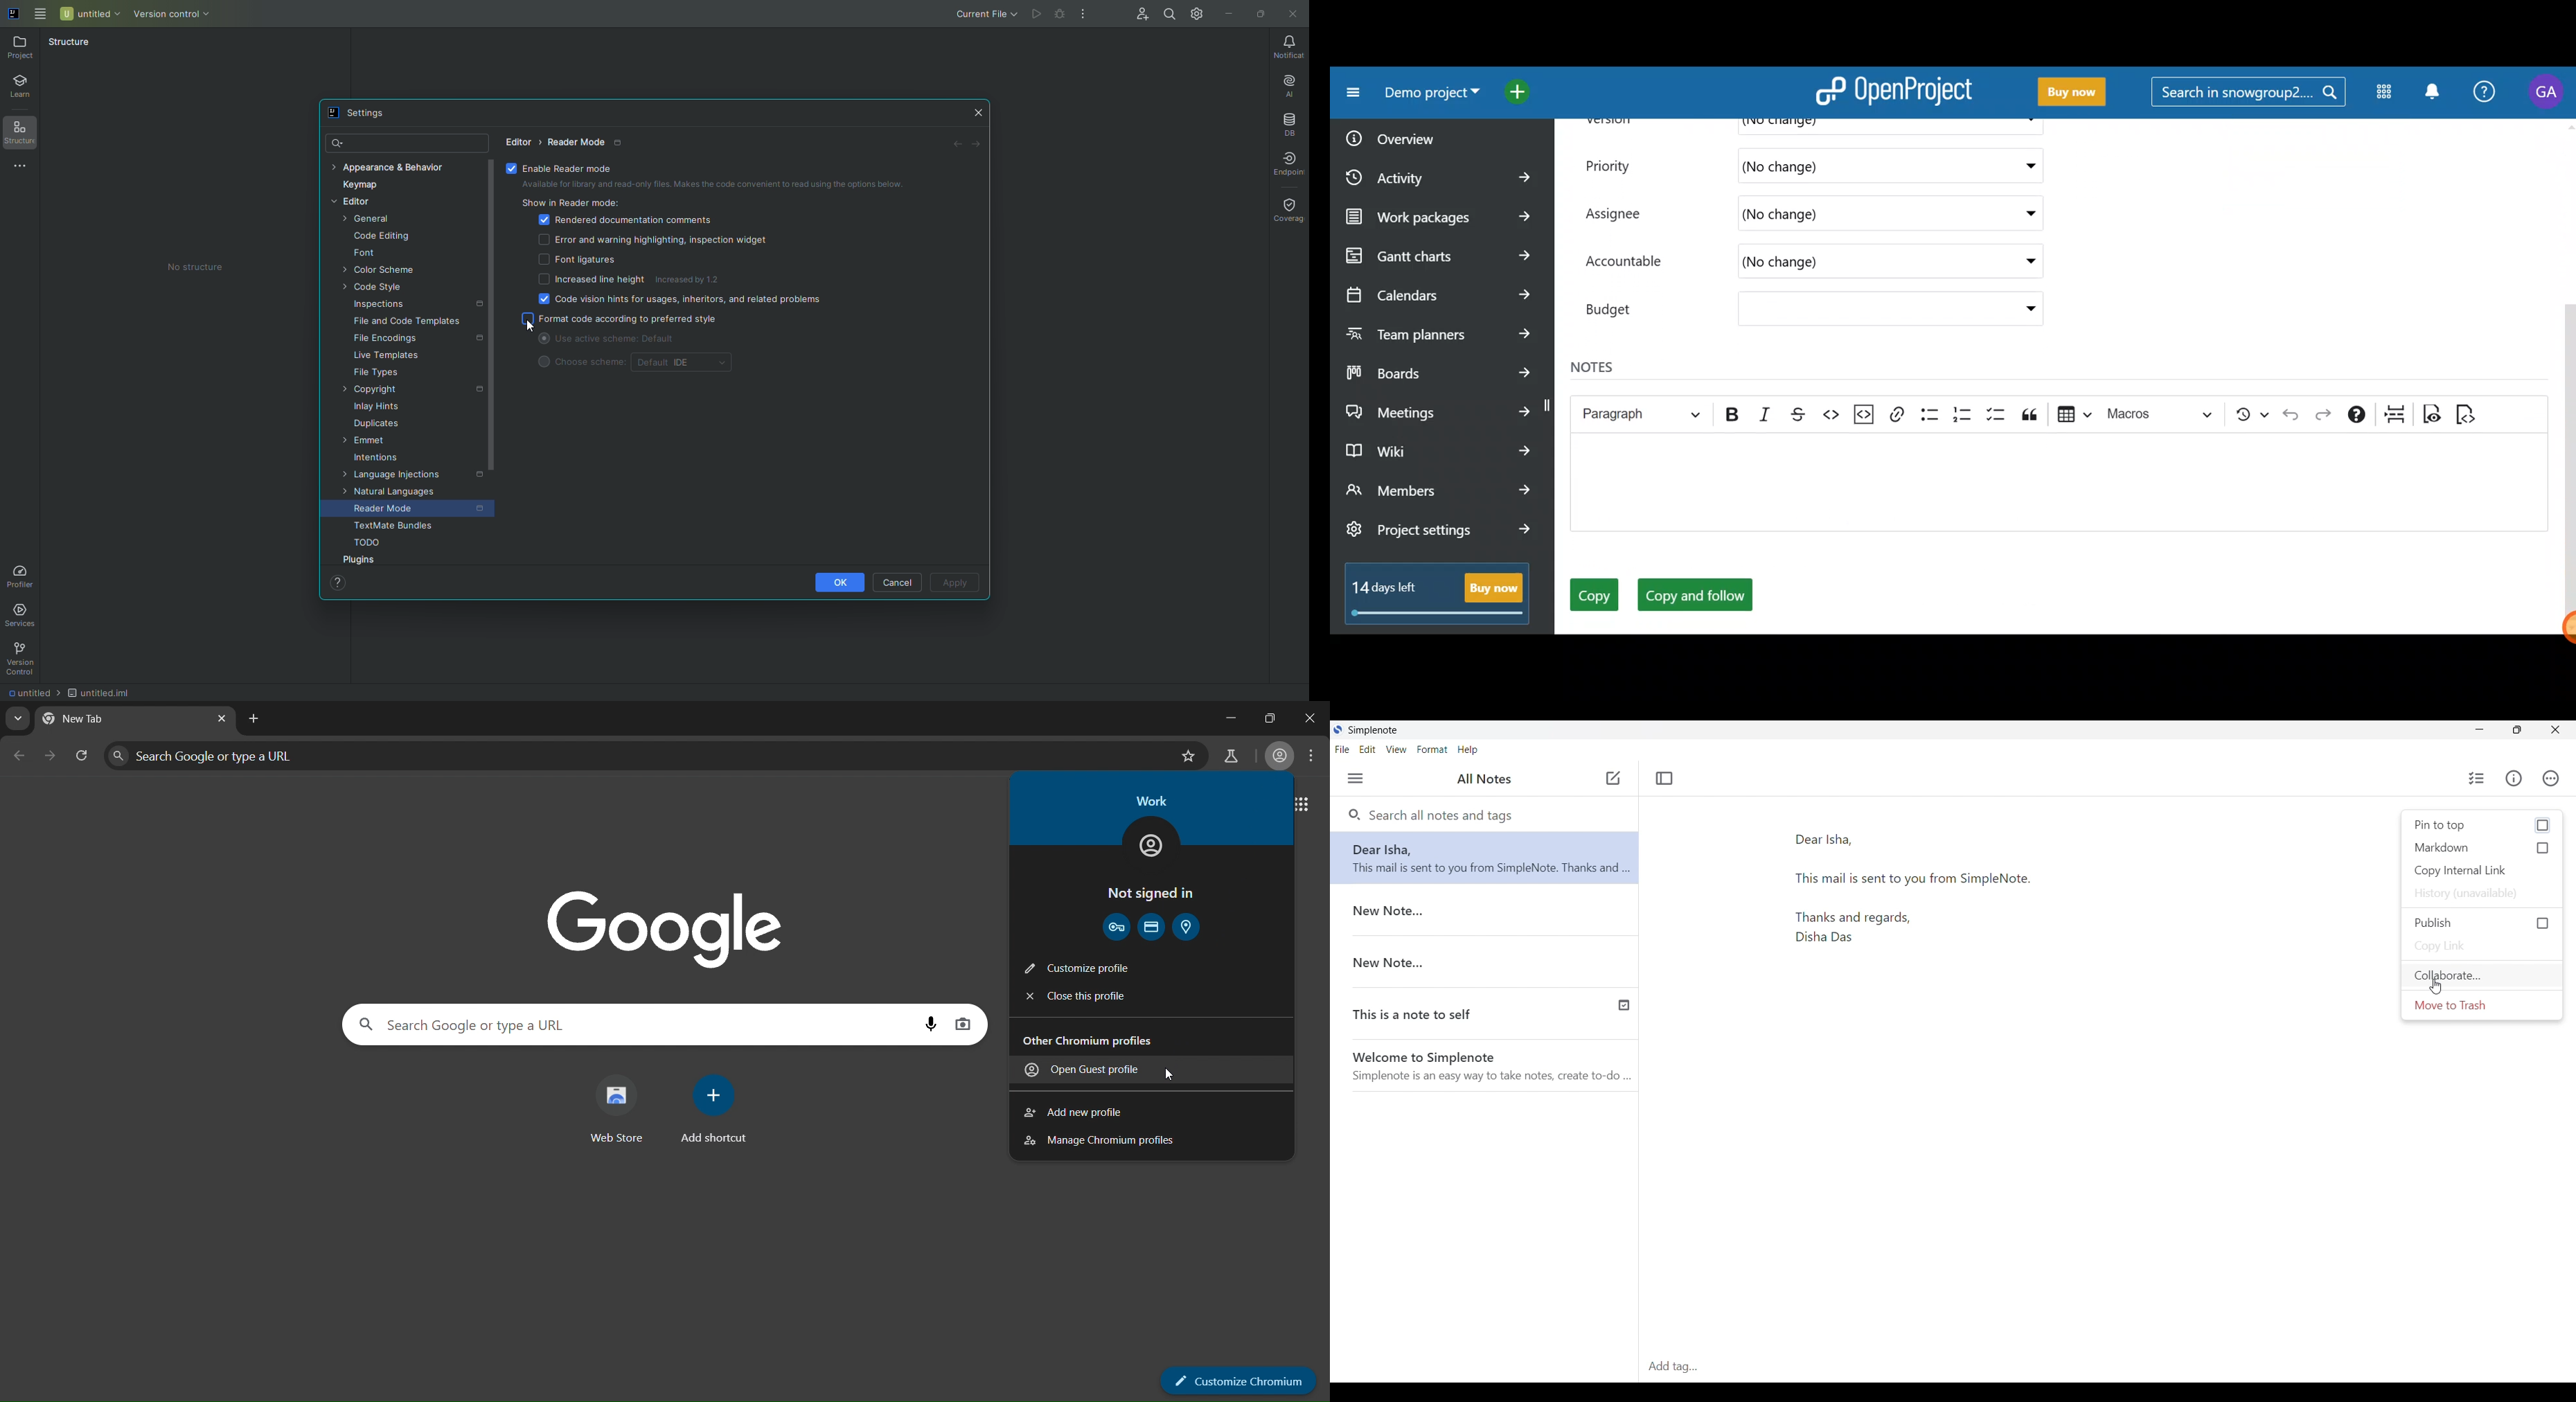 The width and height of the screenshot is (2576, 1428). I want to click on Info, so click(2514, 778).